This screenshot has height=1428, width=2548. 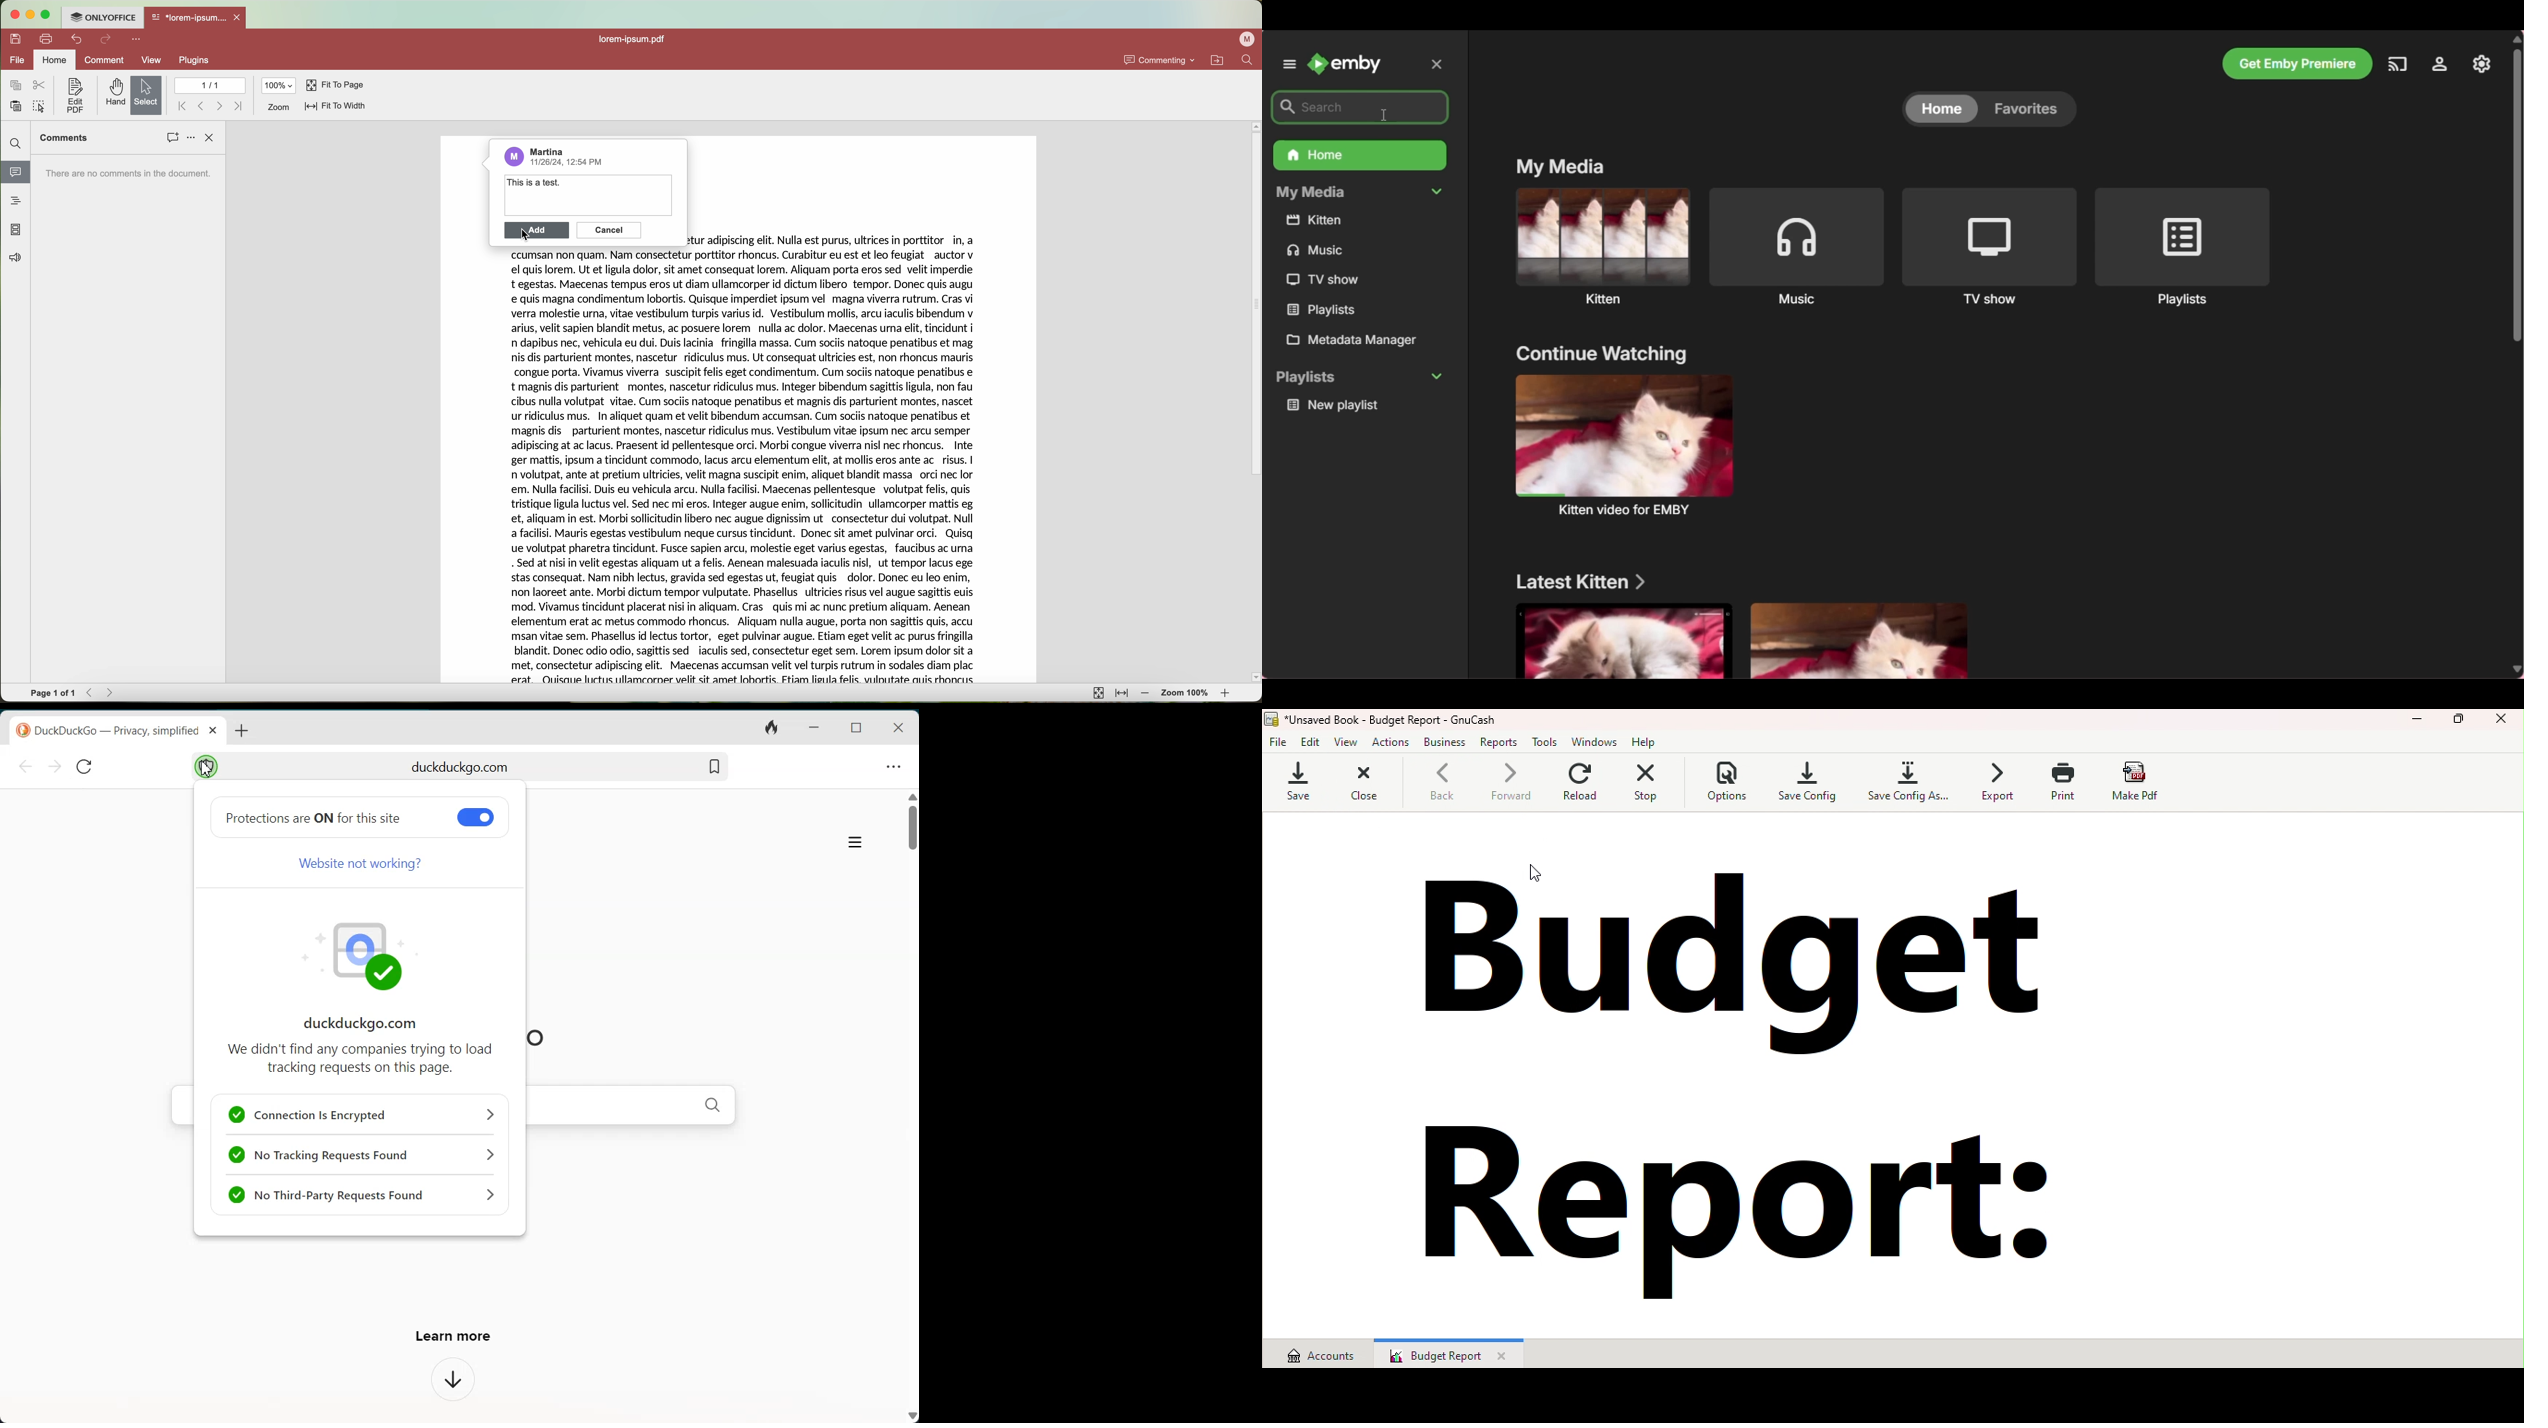 I want to click on Close, so click(x=1359, y=782).